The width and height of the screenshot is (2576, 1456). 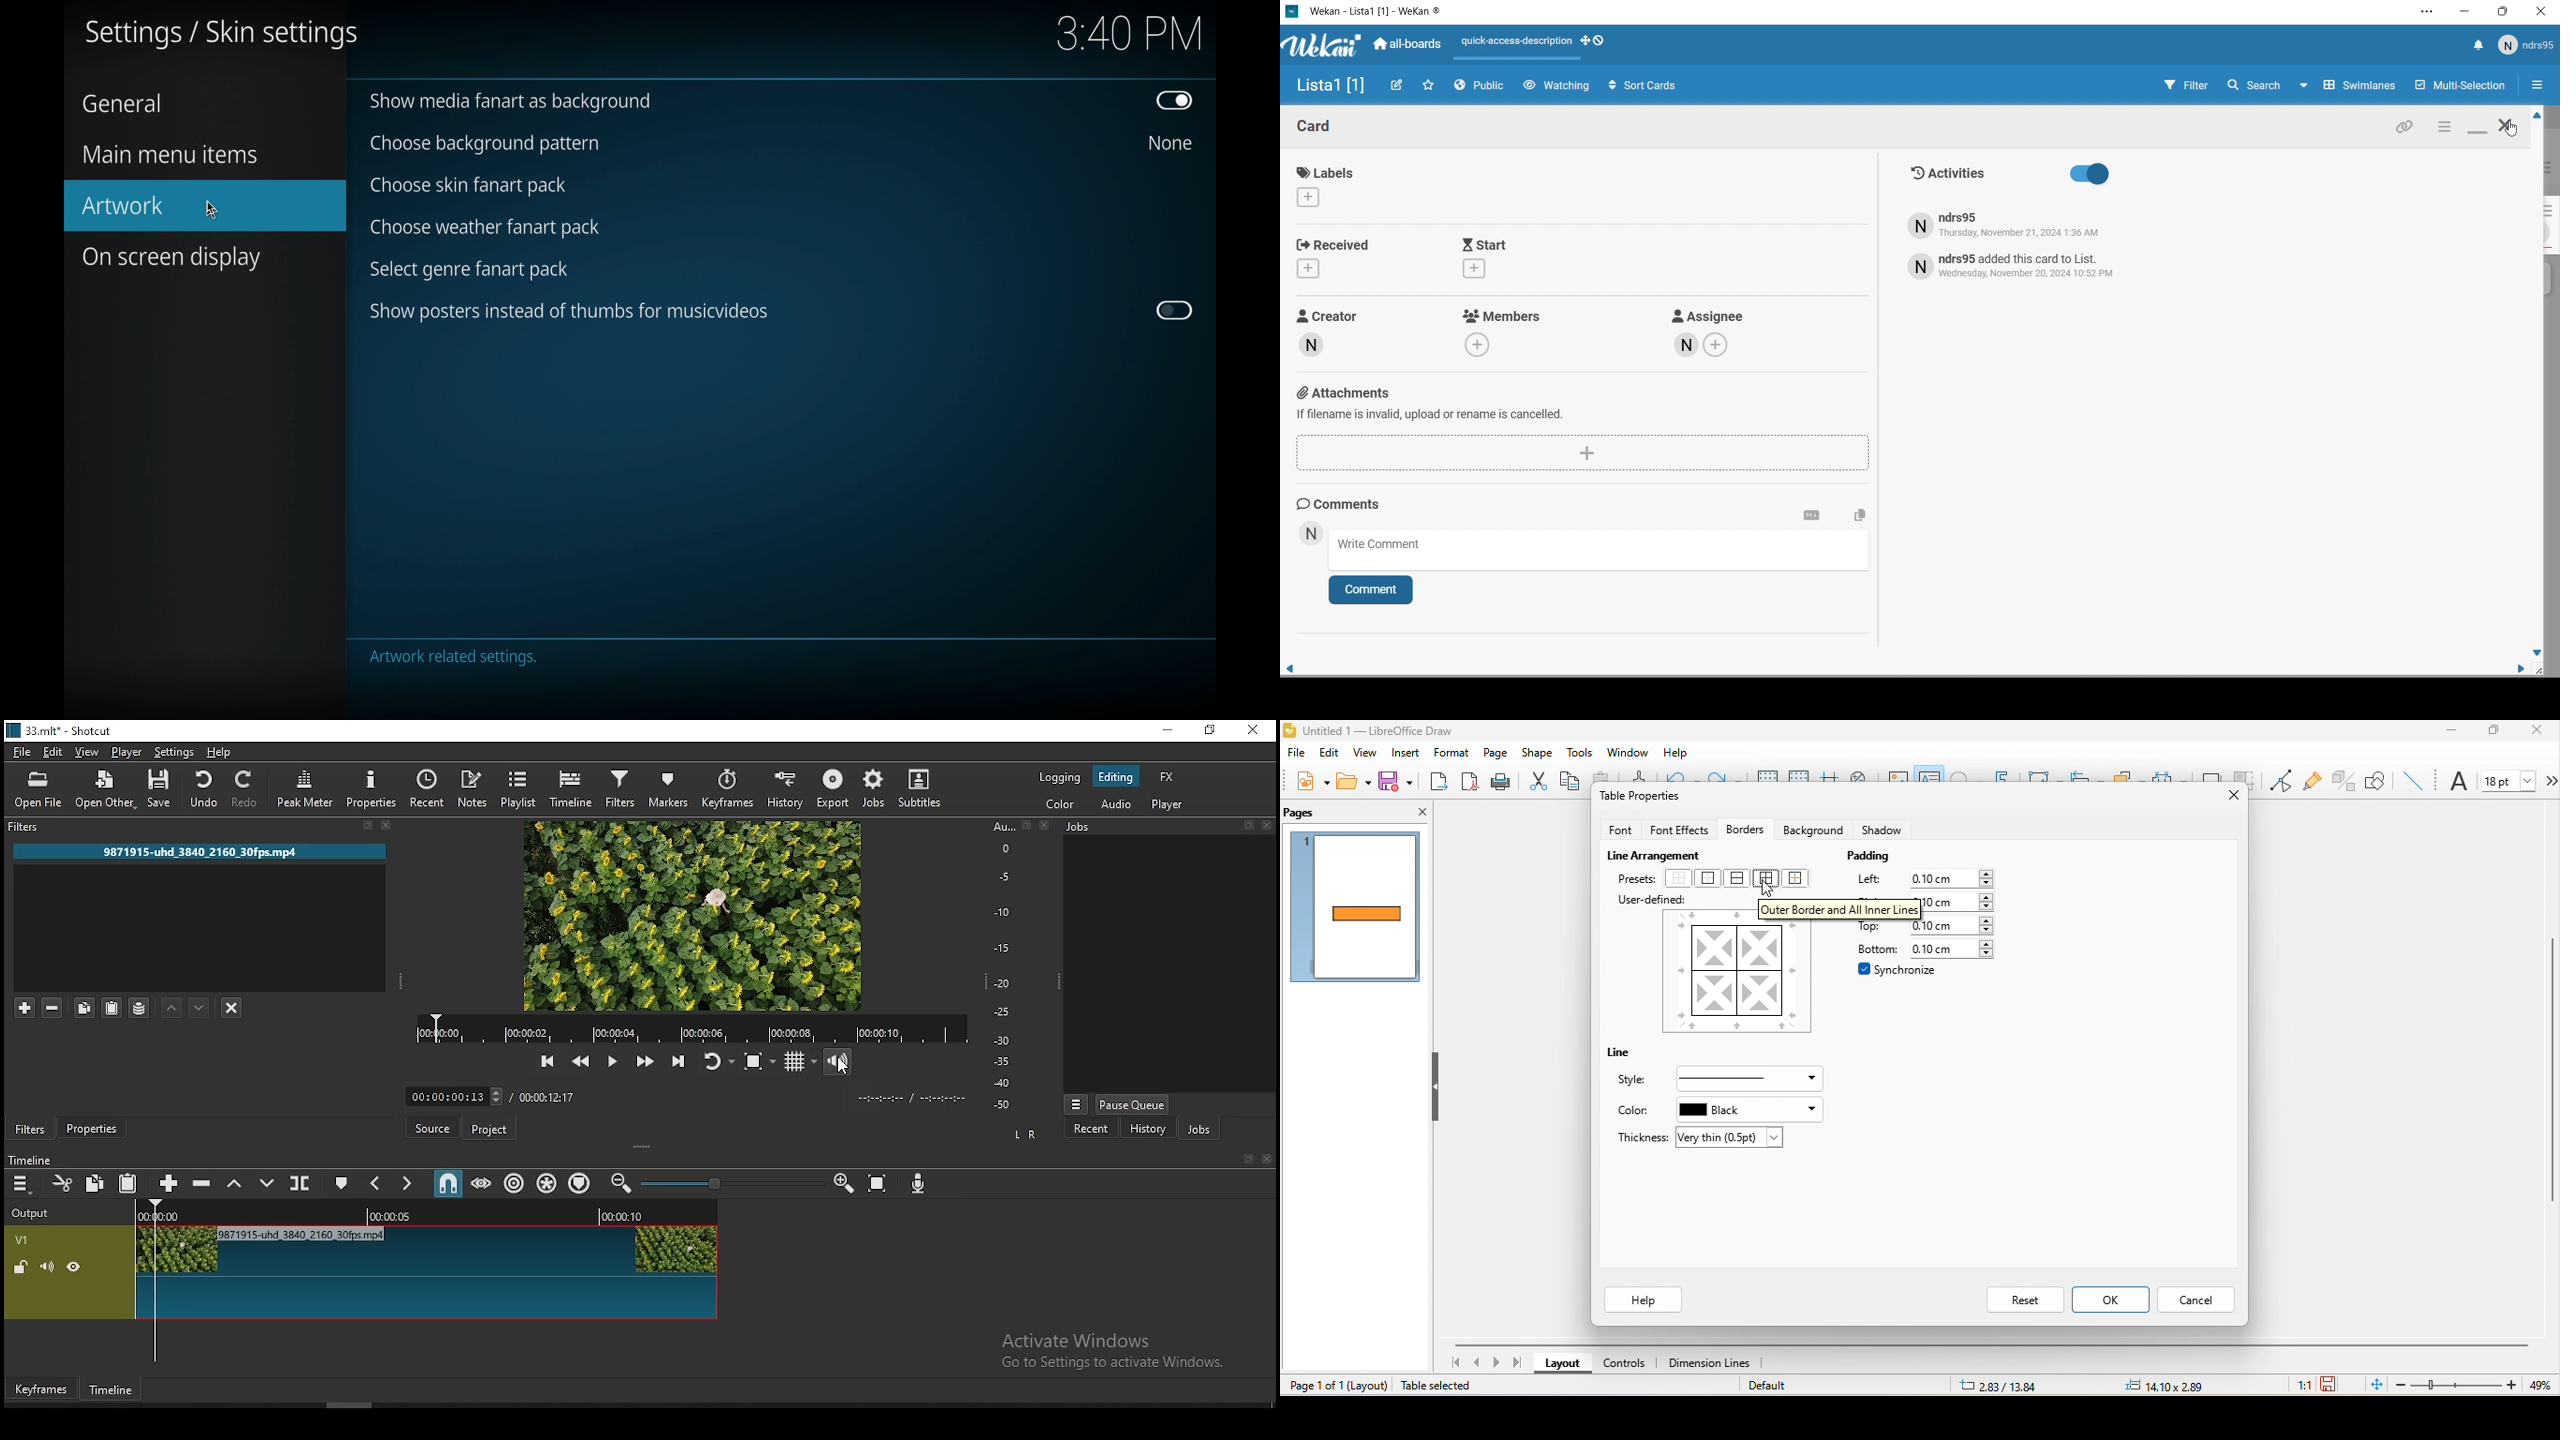 I want to click on move down, so click(x=2537, y=652).